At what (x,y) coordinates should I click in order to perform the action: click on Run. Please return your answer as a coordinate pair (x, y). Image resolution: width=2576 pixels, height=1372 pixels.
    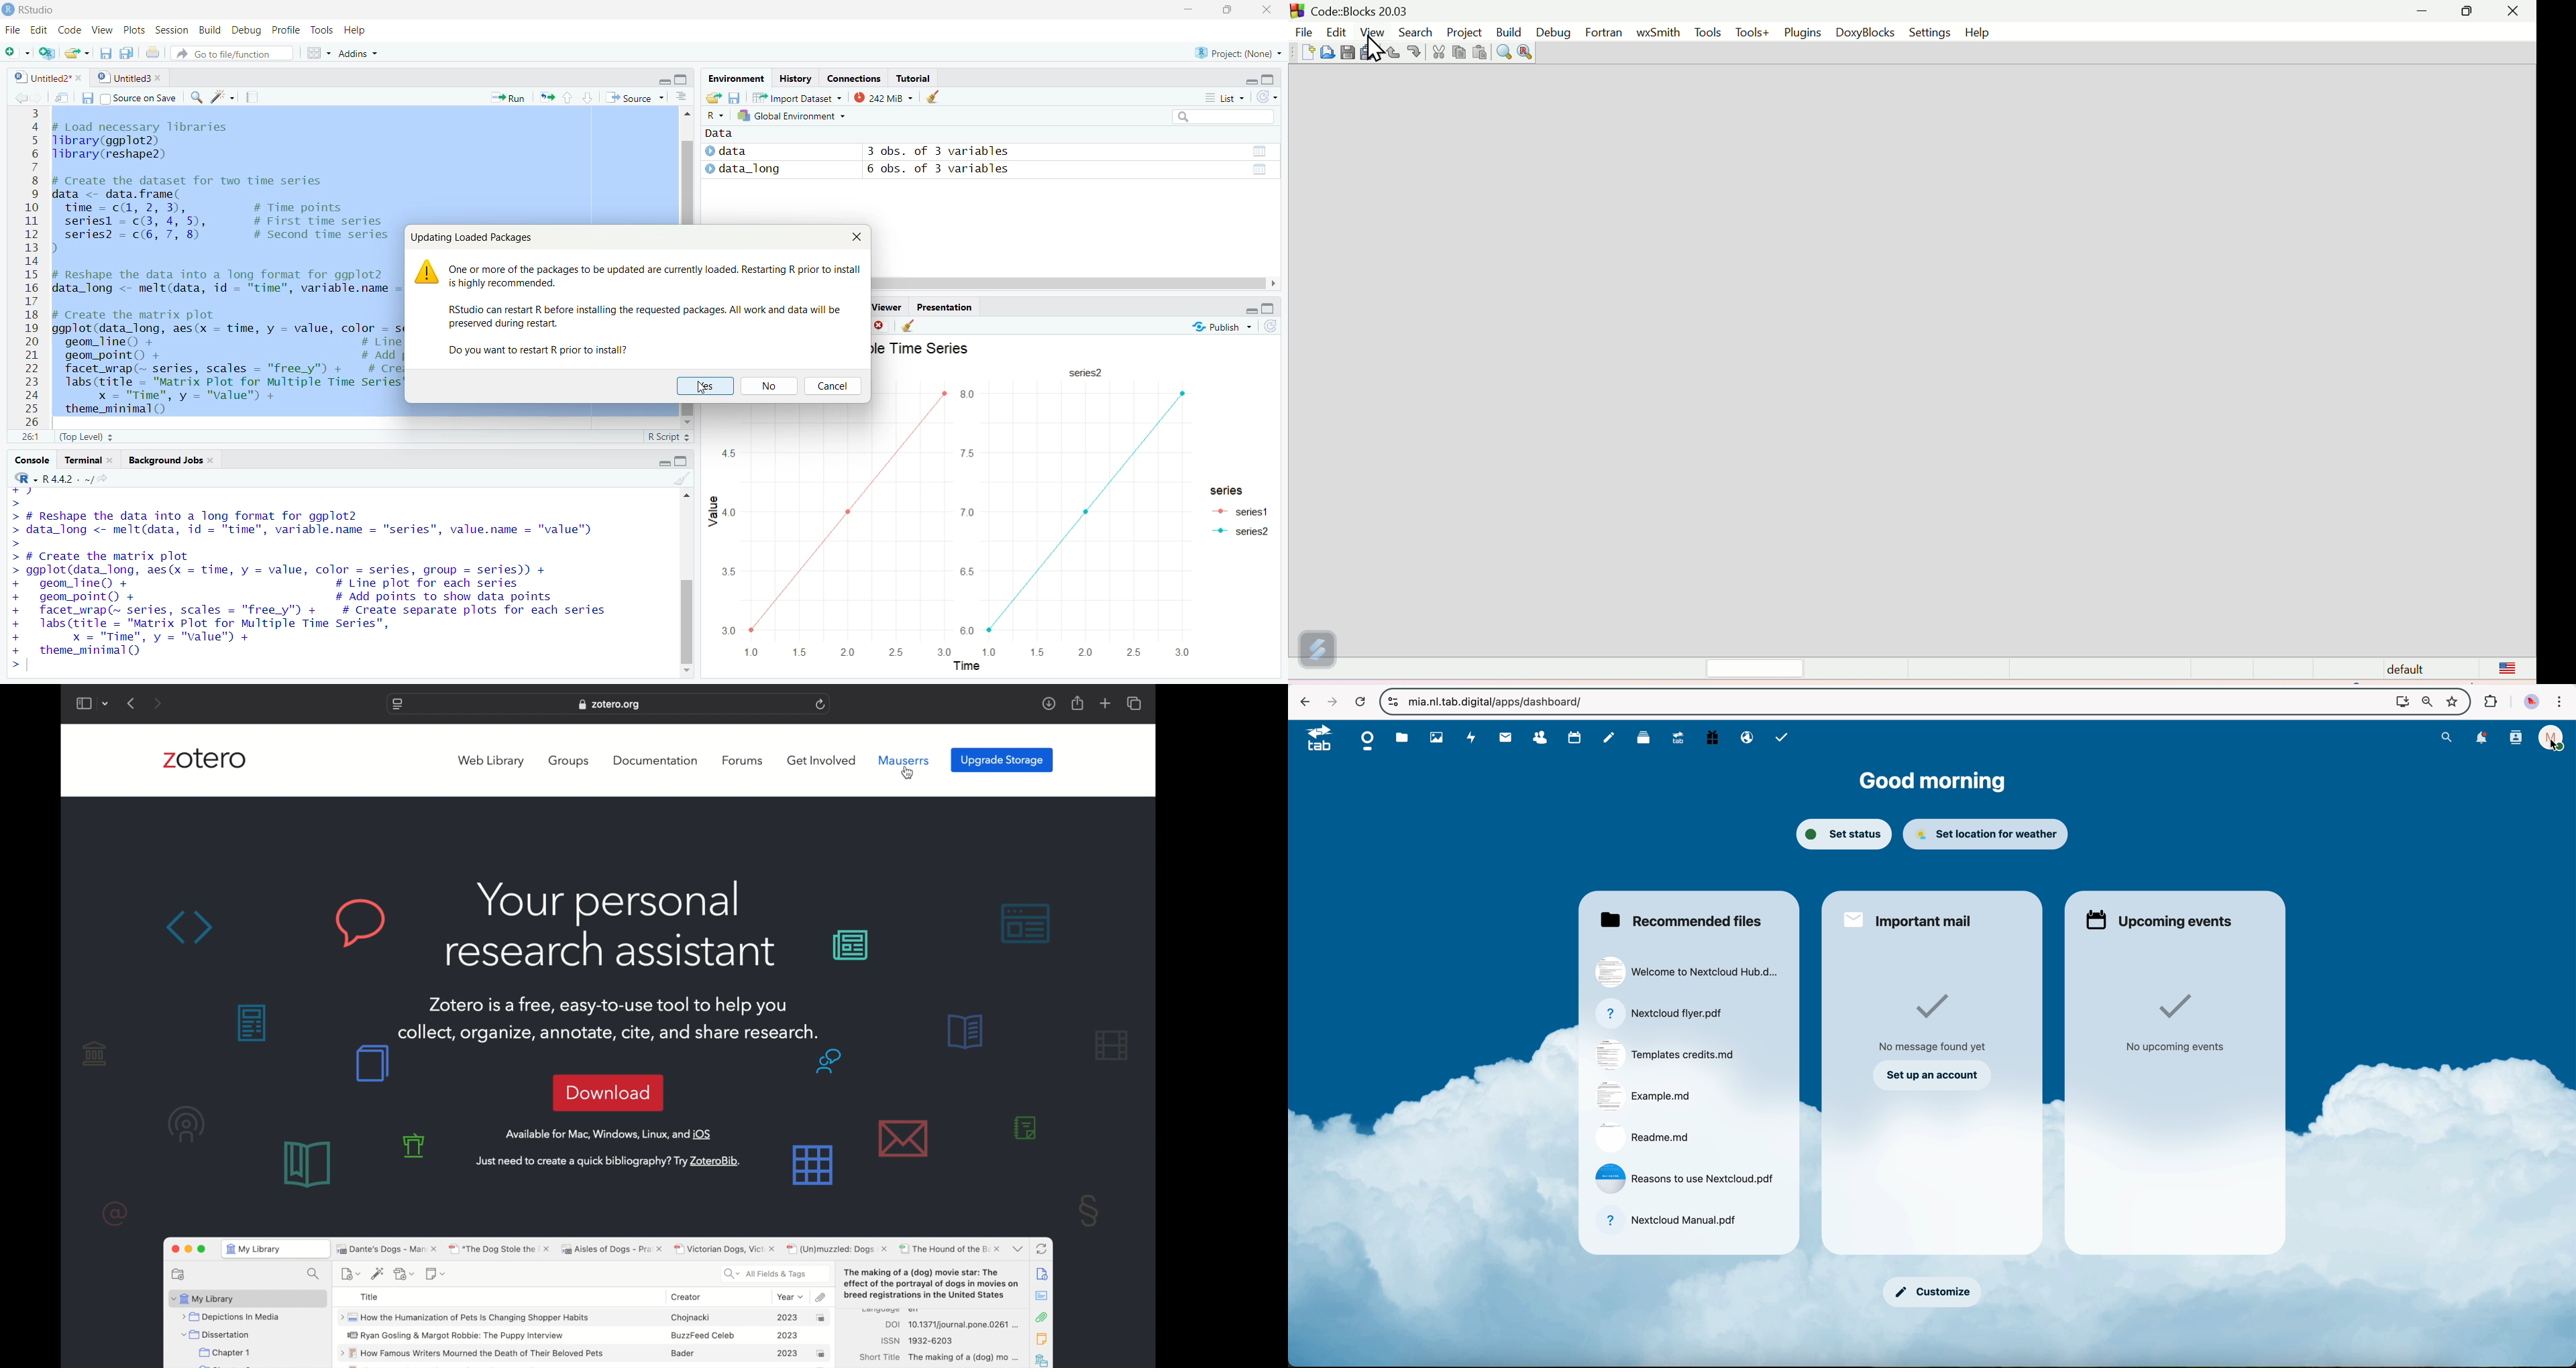
    Looking at the image, I should click on (509, 97).